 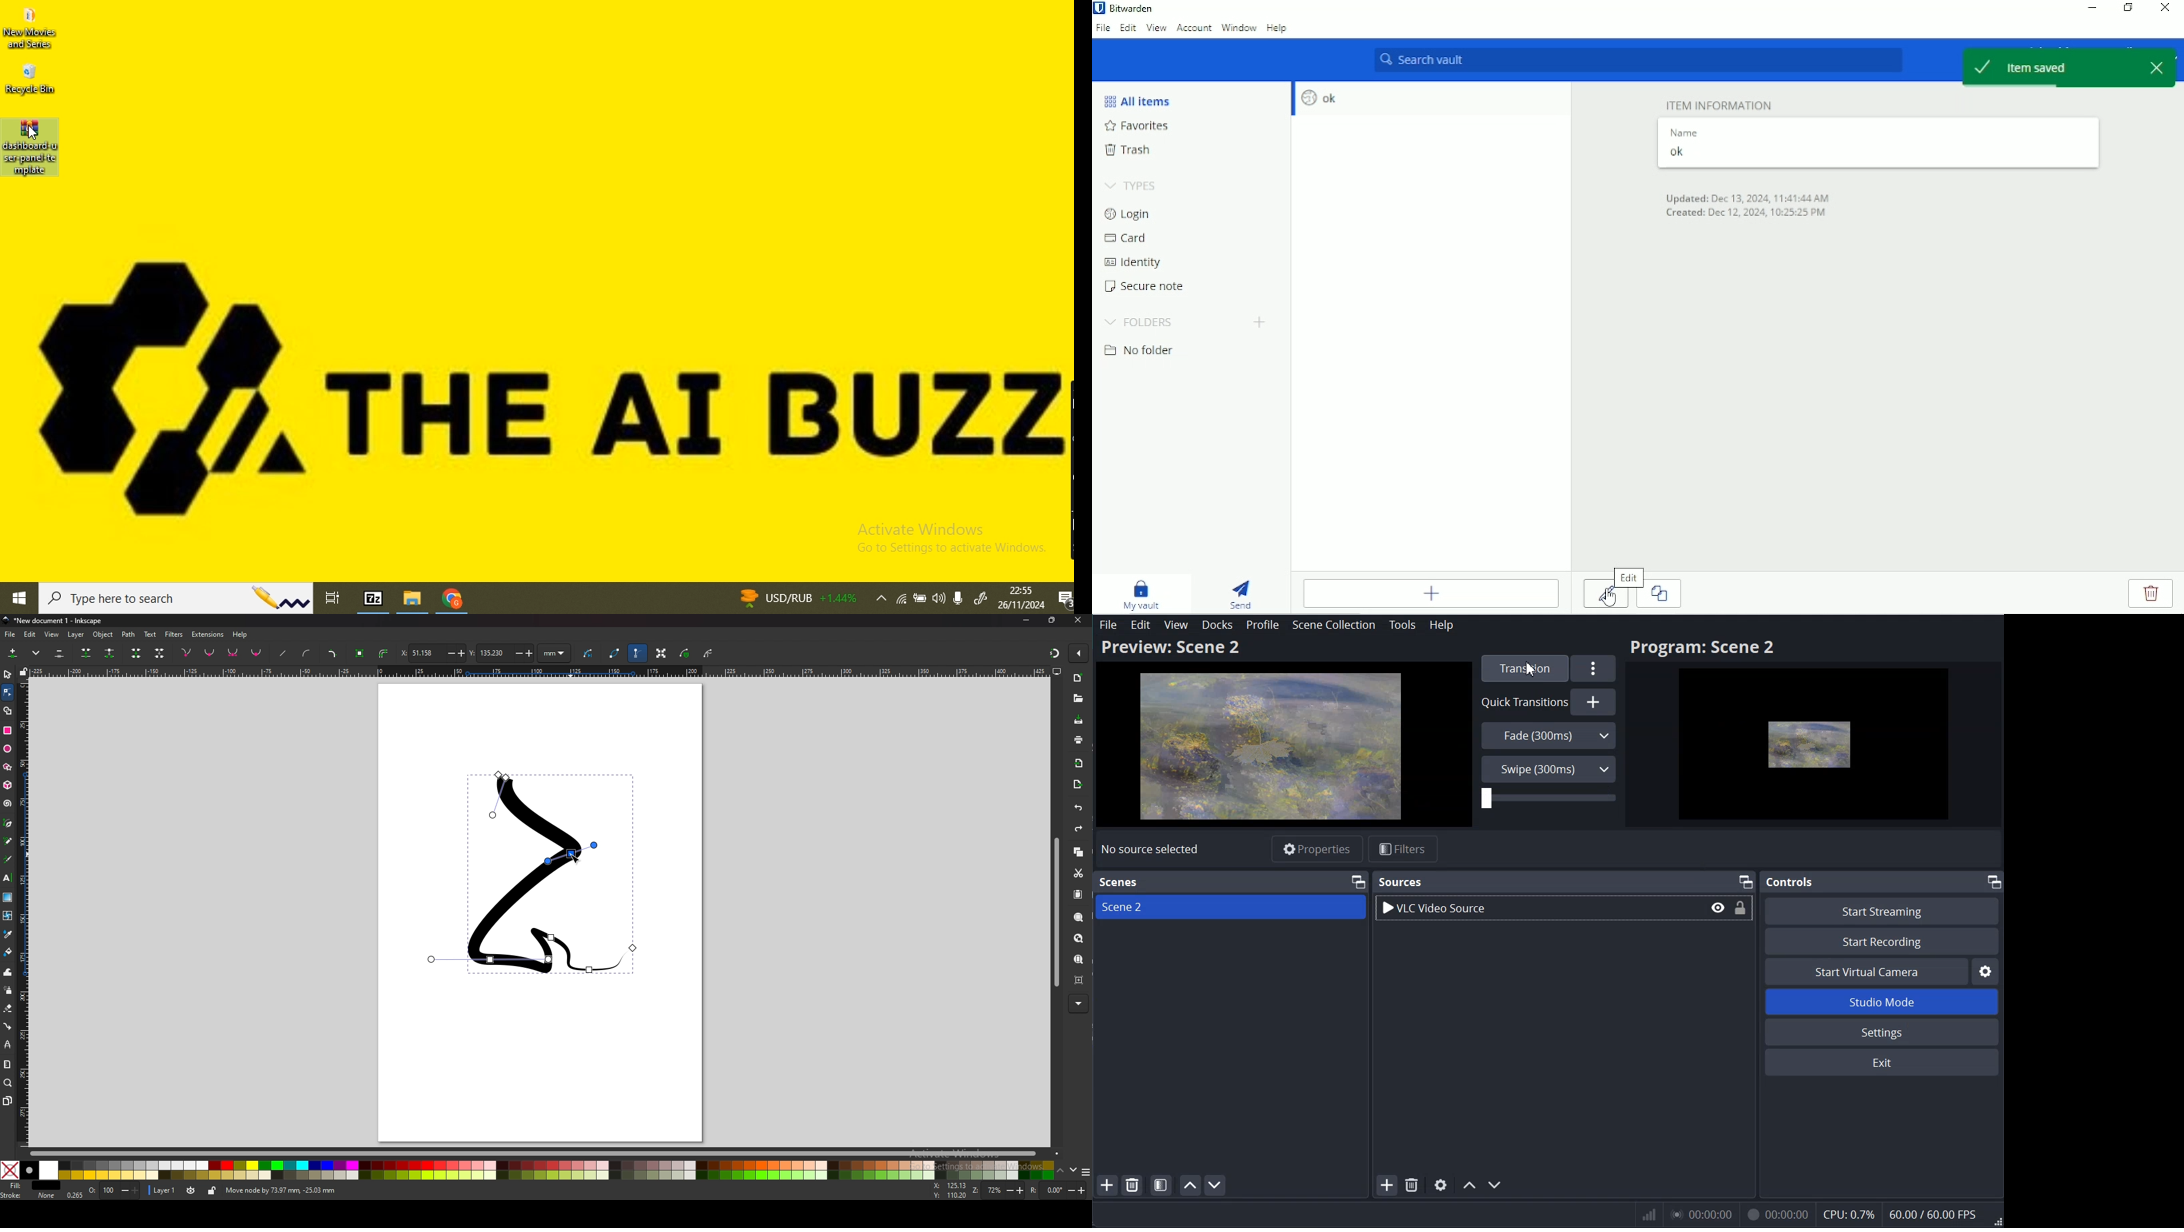 I want to click on show bezier handle, so click(x=637, y=653).